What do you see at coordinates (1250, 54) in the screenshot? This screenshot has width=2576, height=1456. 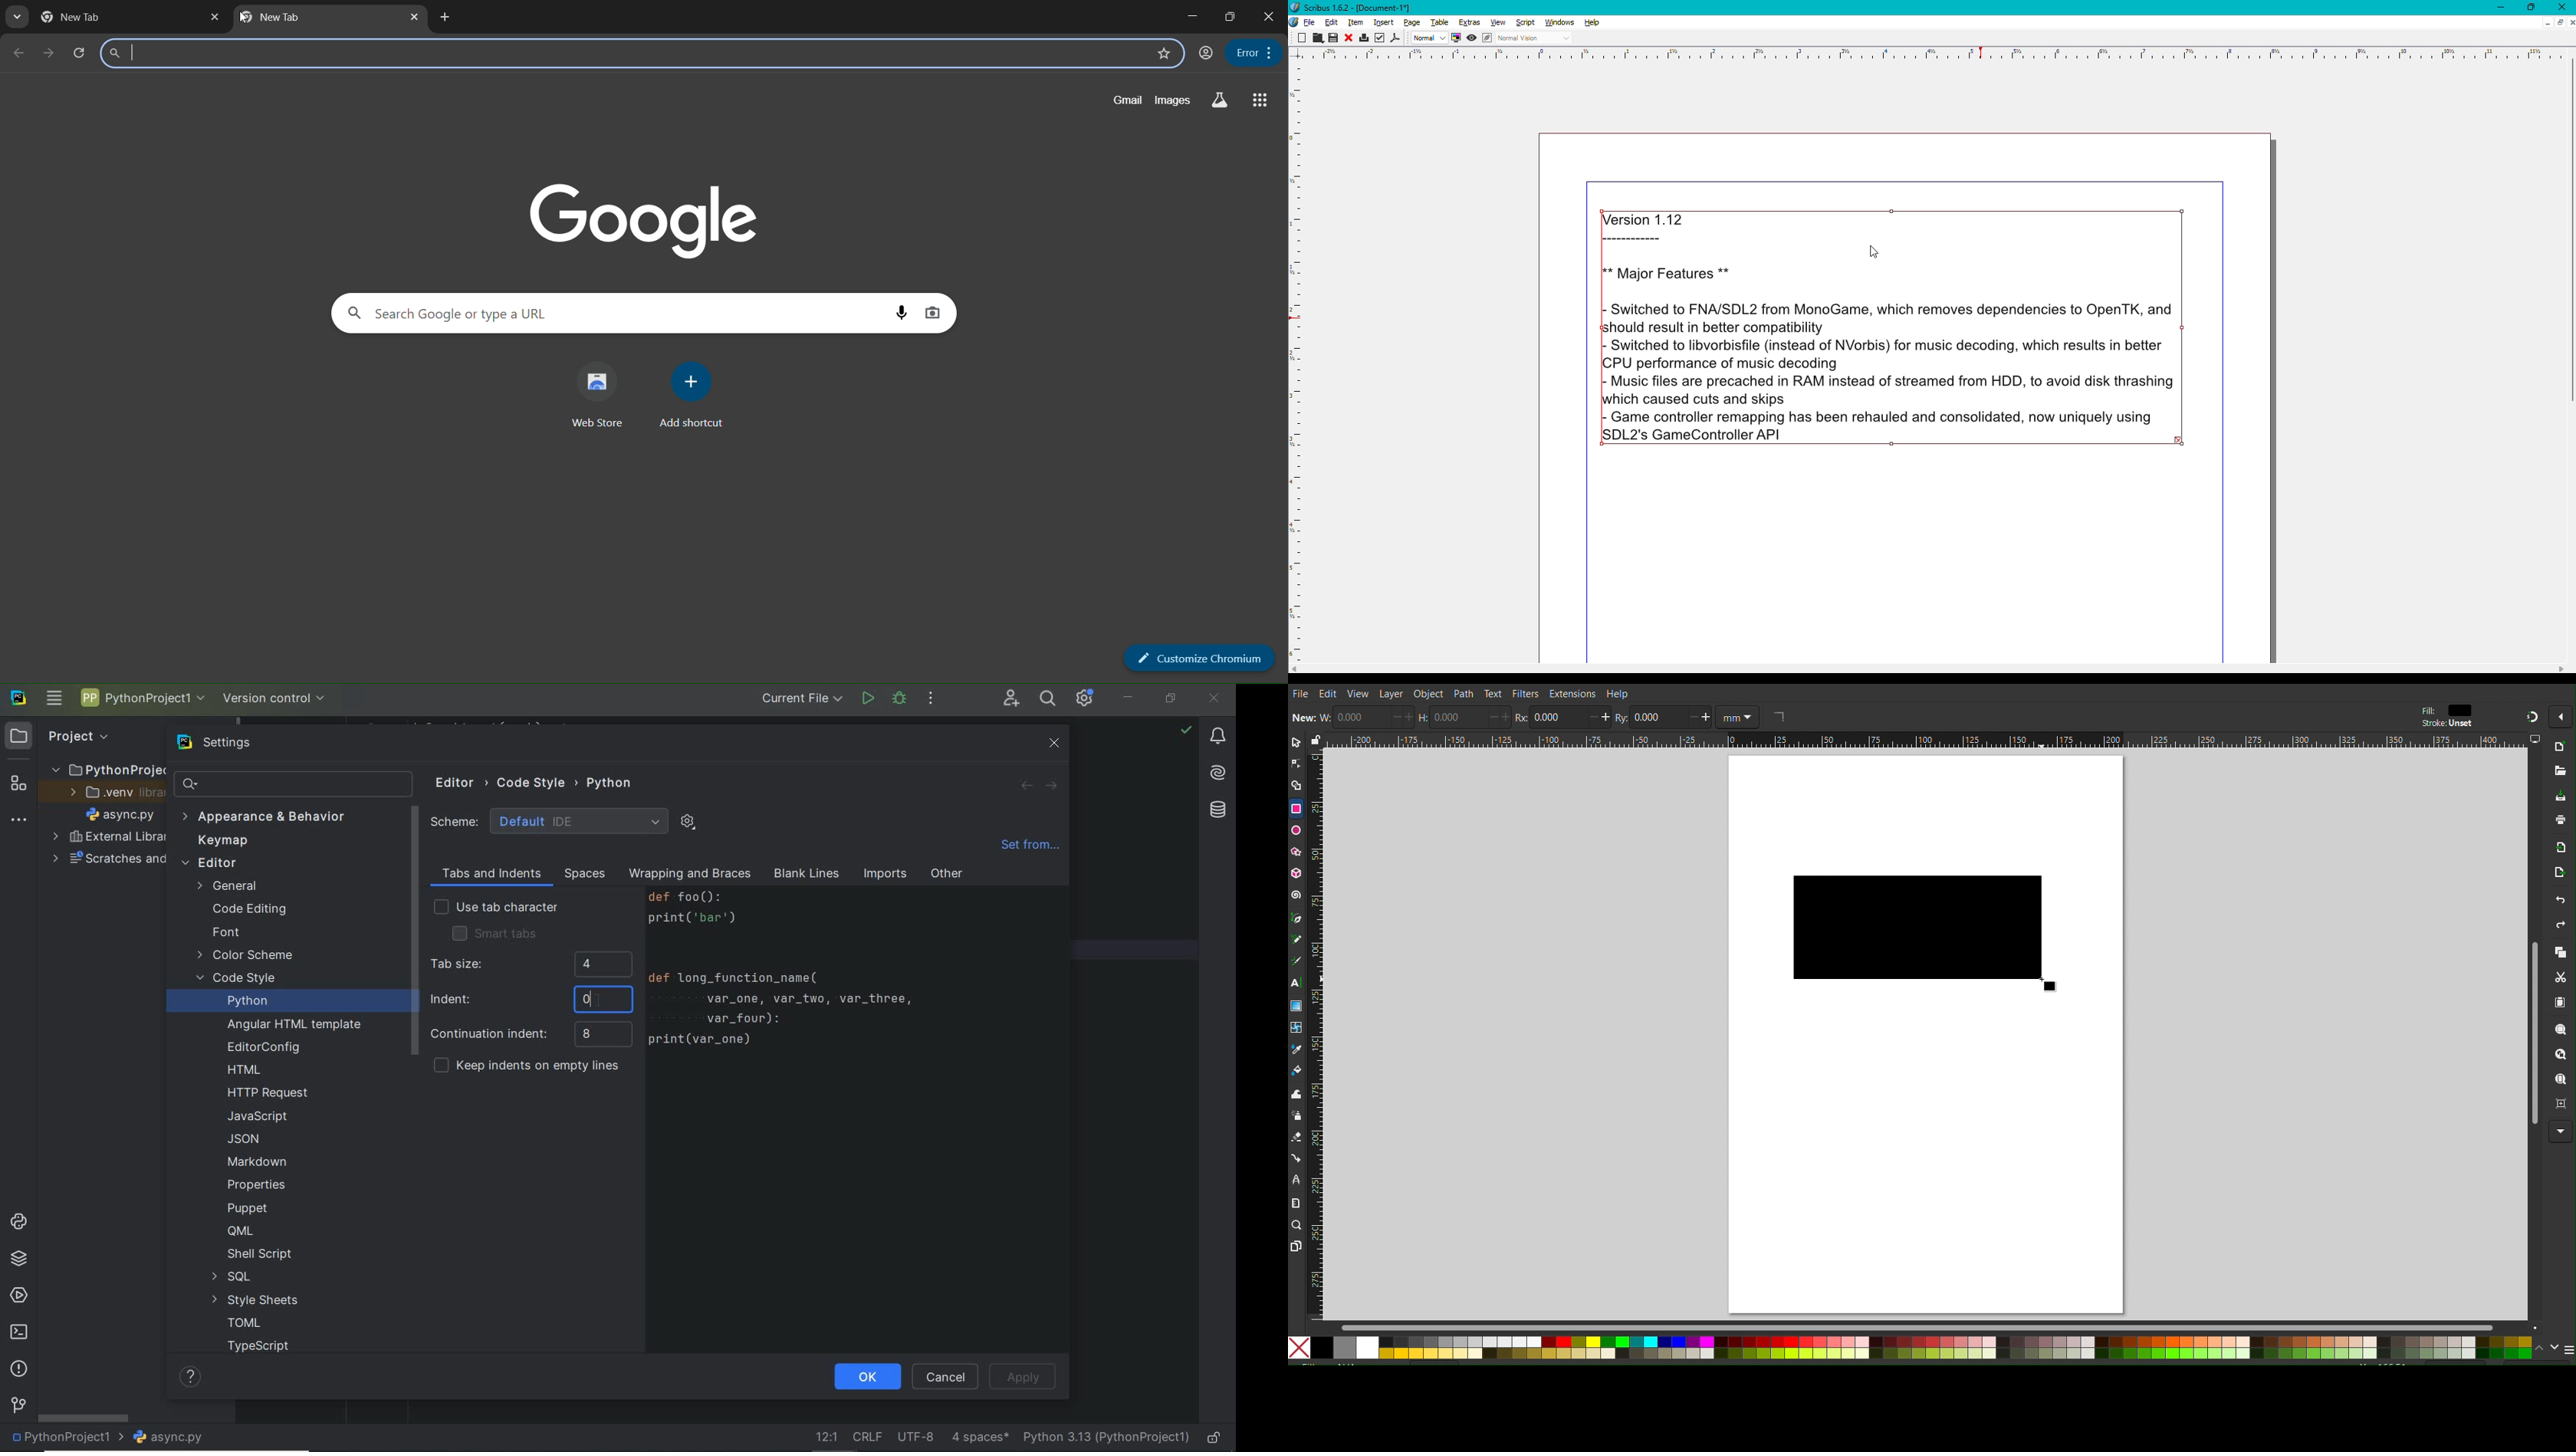 I see `Customize and control options` at bounding box center [1250, 54].